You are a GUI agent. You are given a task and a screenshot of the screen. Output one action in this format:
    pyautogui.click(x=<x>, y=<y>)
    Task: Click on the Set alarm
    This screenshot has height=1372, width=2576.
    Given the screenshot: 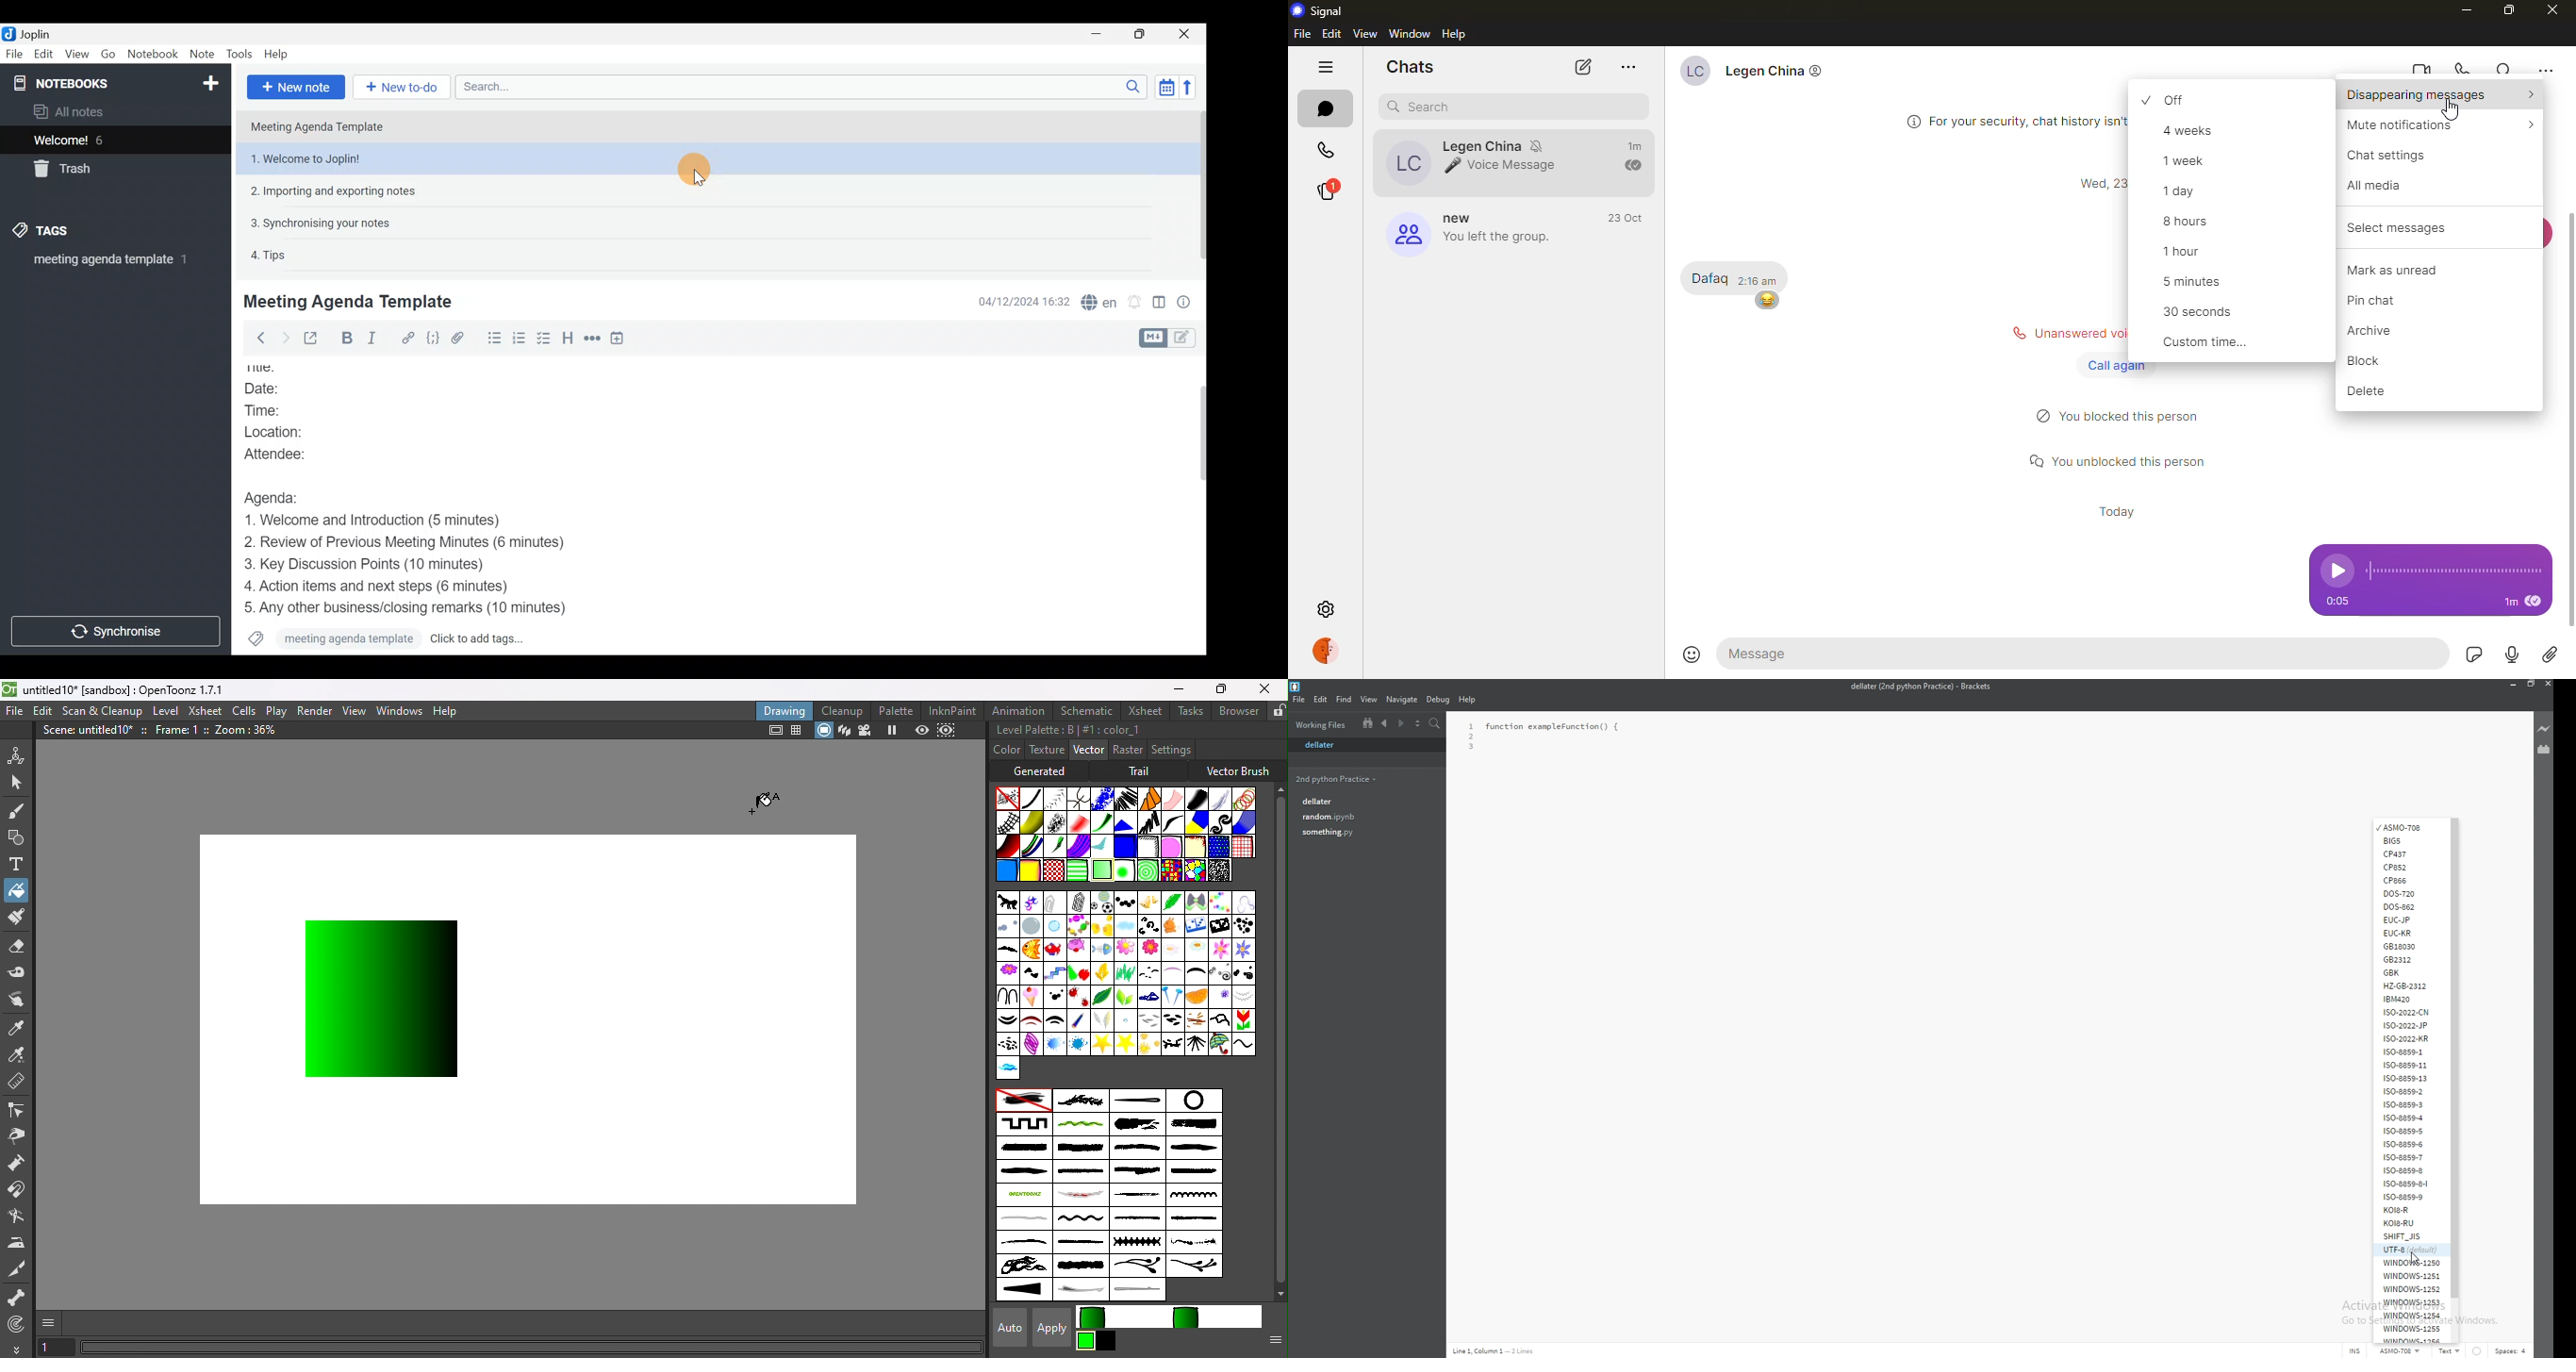 What is the action you would take?
    pyautogui.click(x=1136, y=302)
    